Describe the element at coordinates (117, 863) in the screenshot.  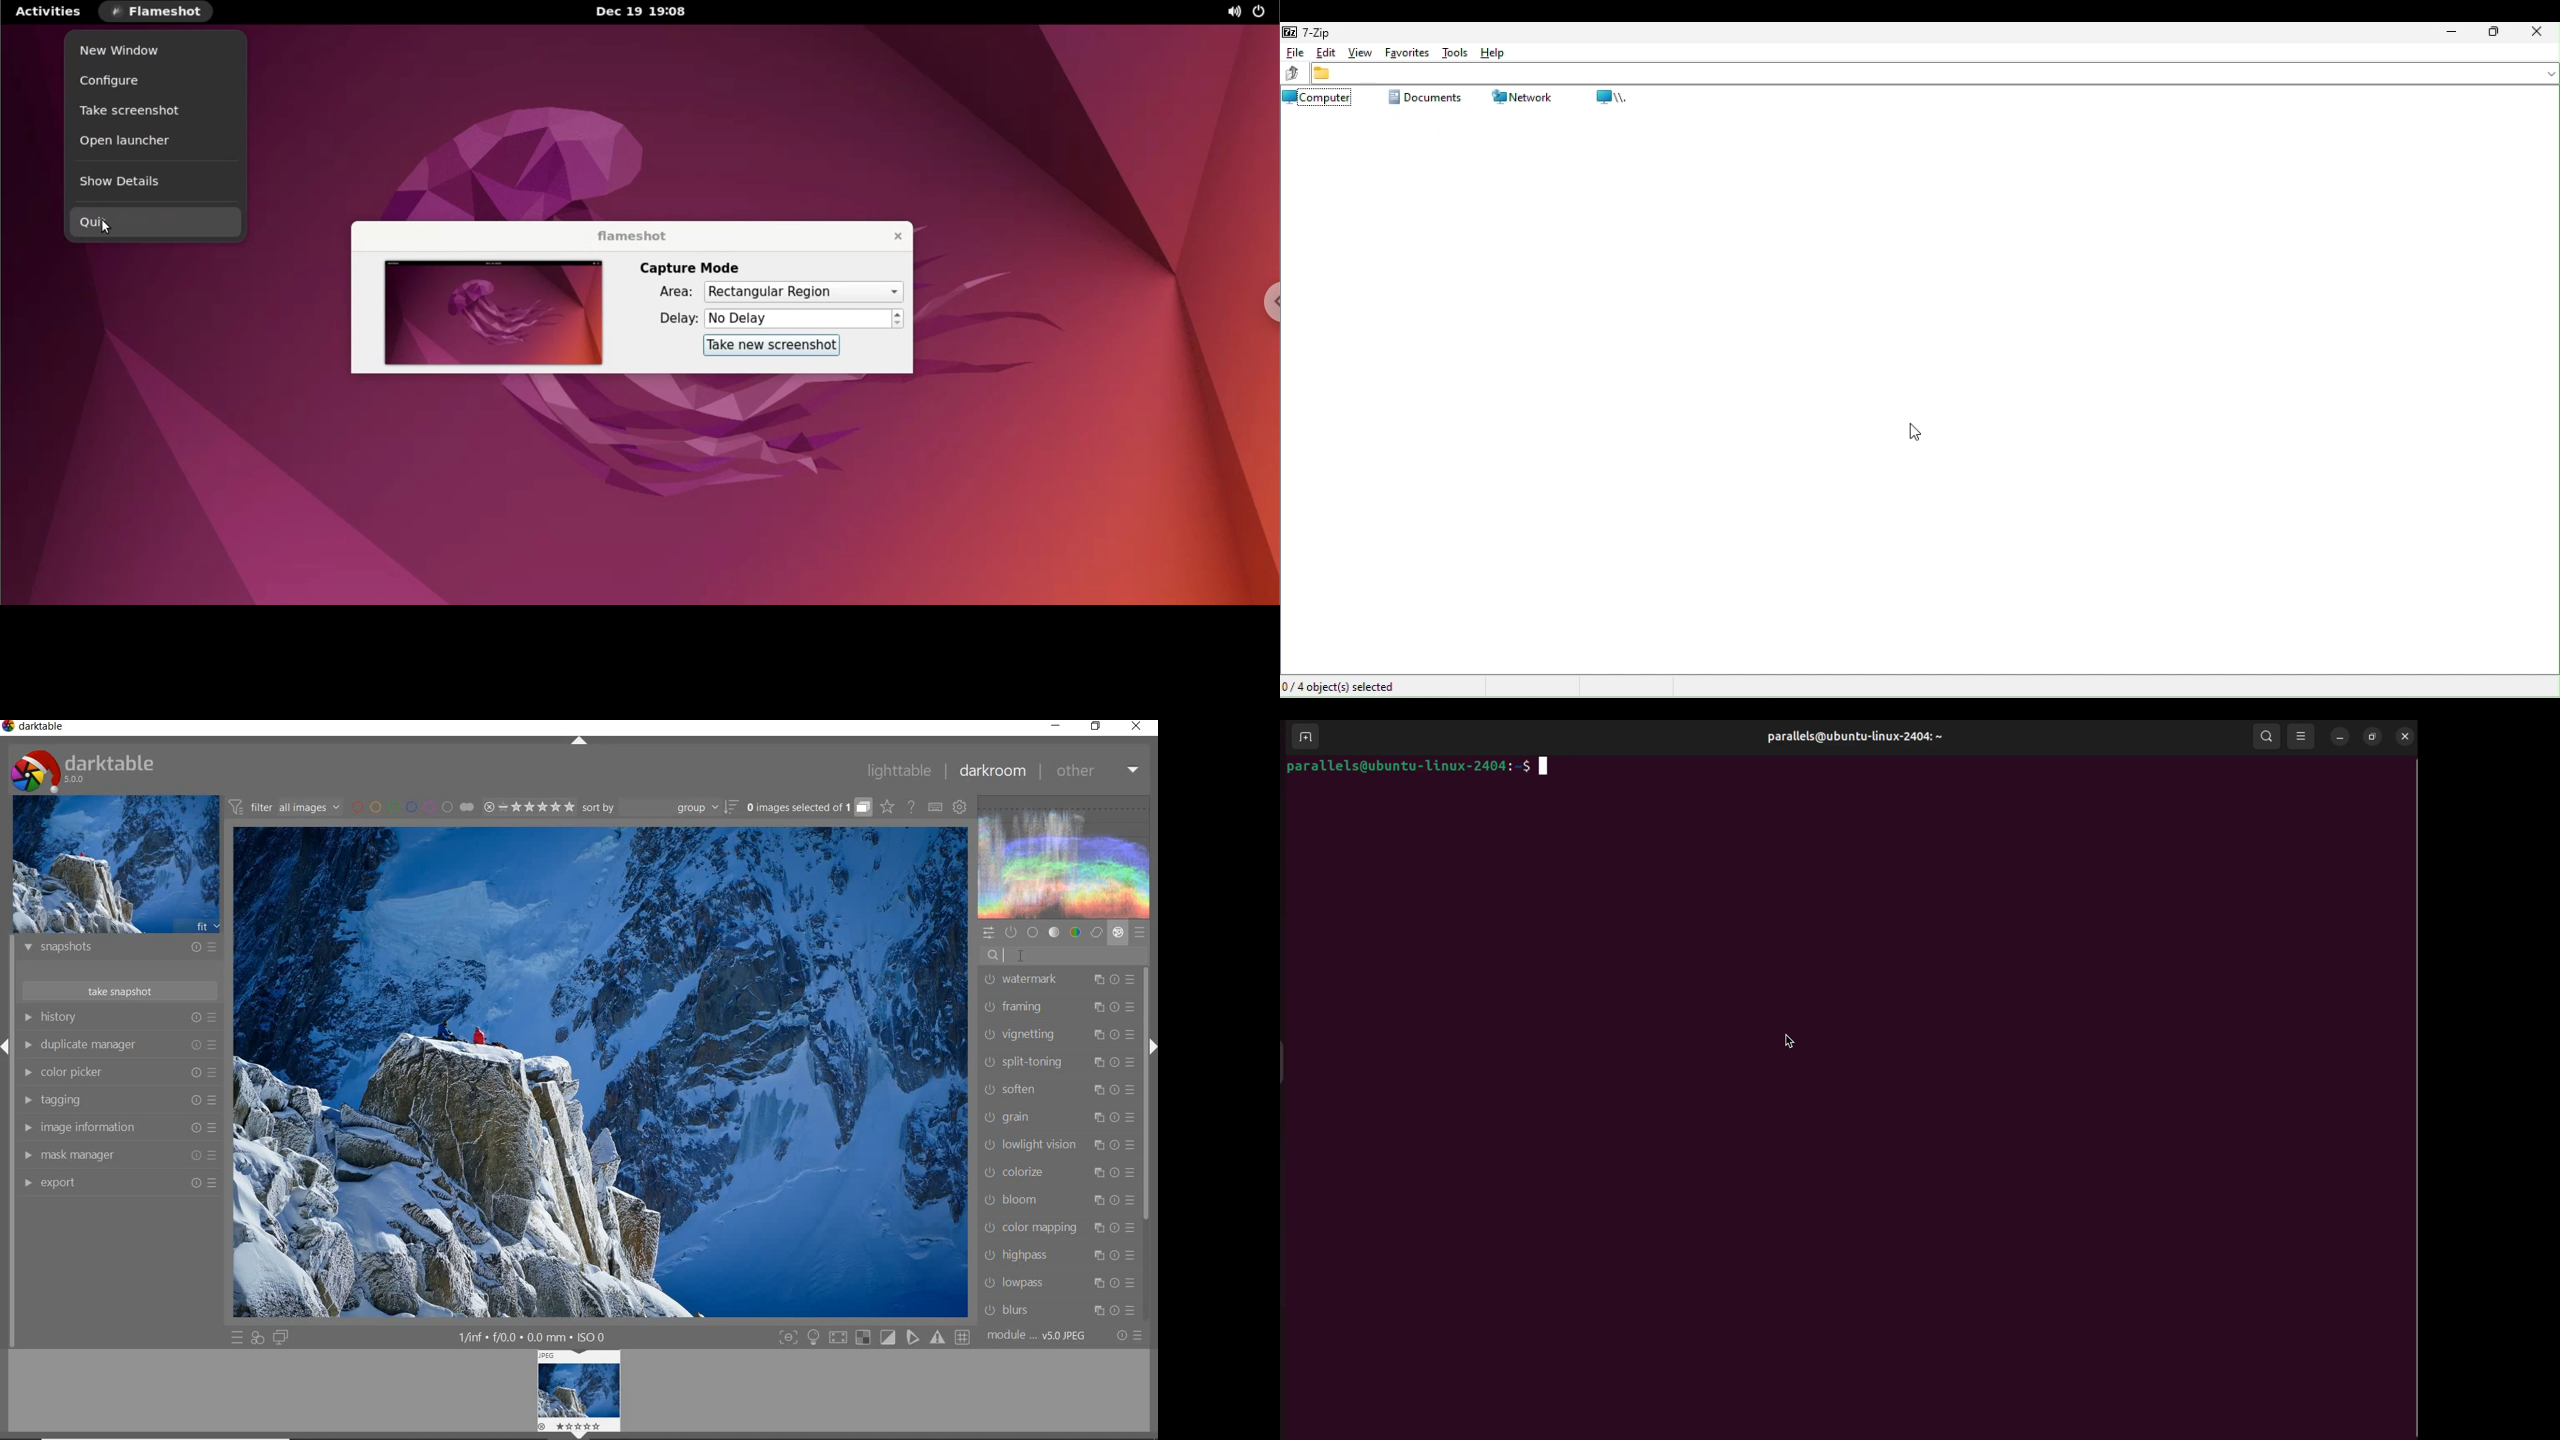
I see `image preview` at that location.